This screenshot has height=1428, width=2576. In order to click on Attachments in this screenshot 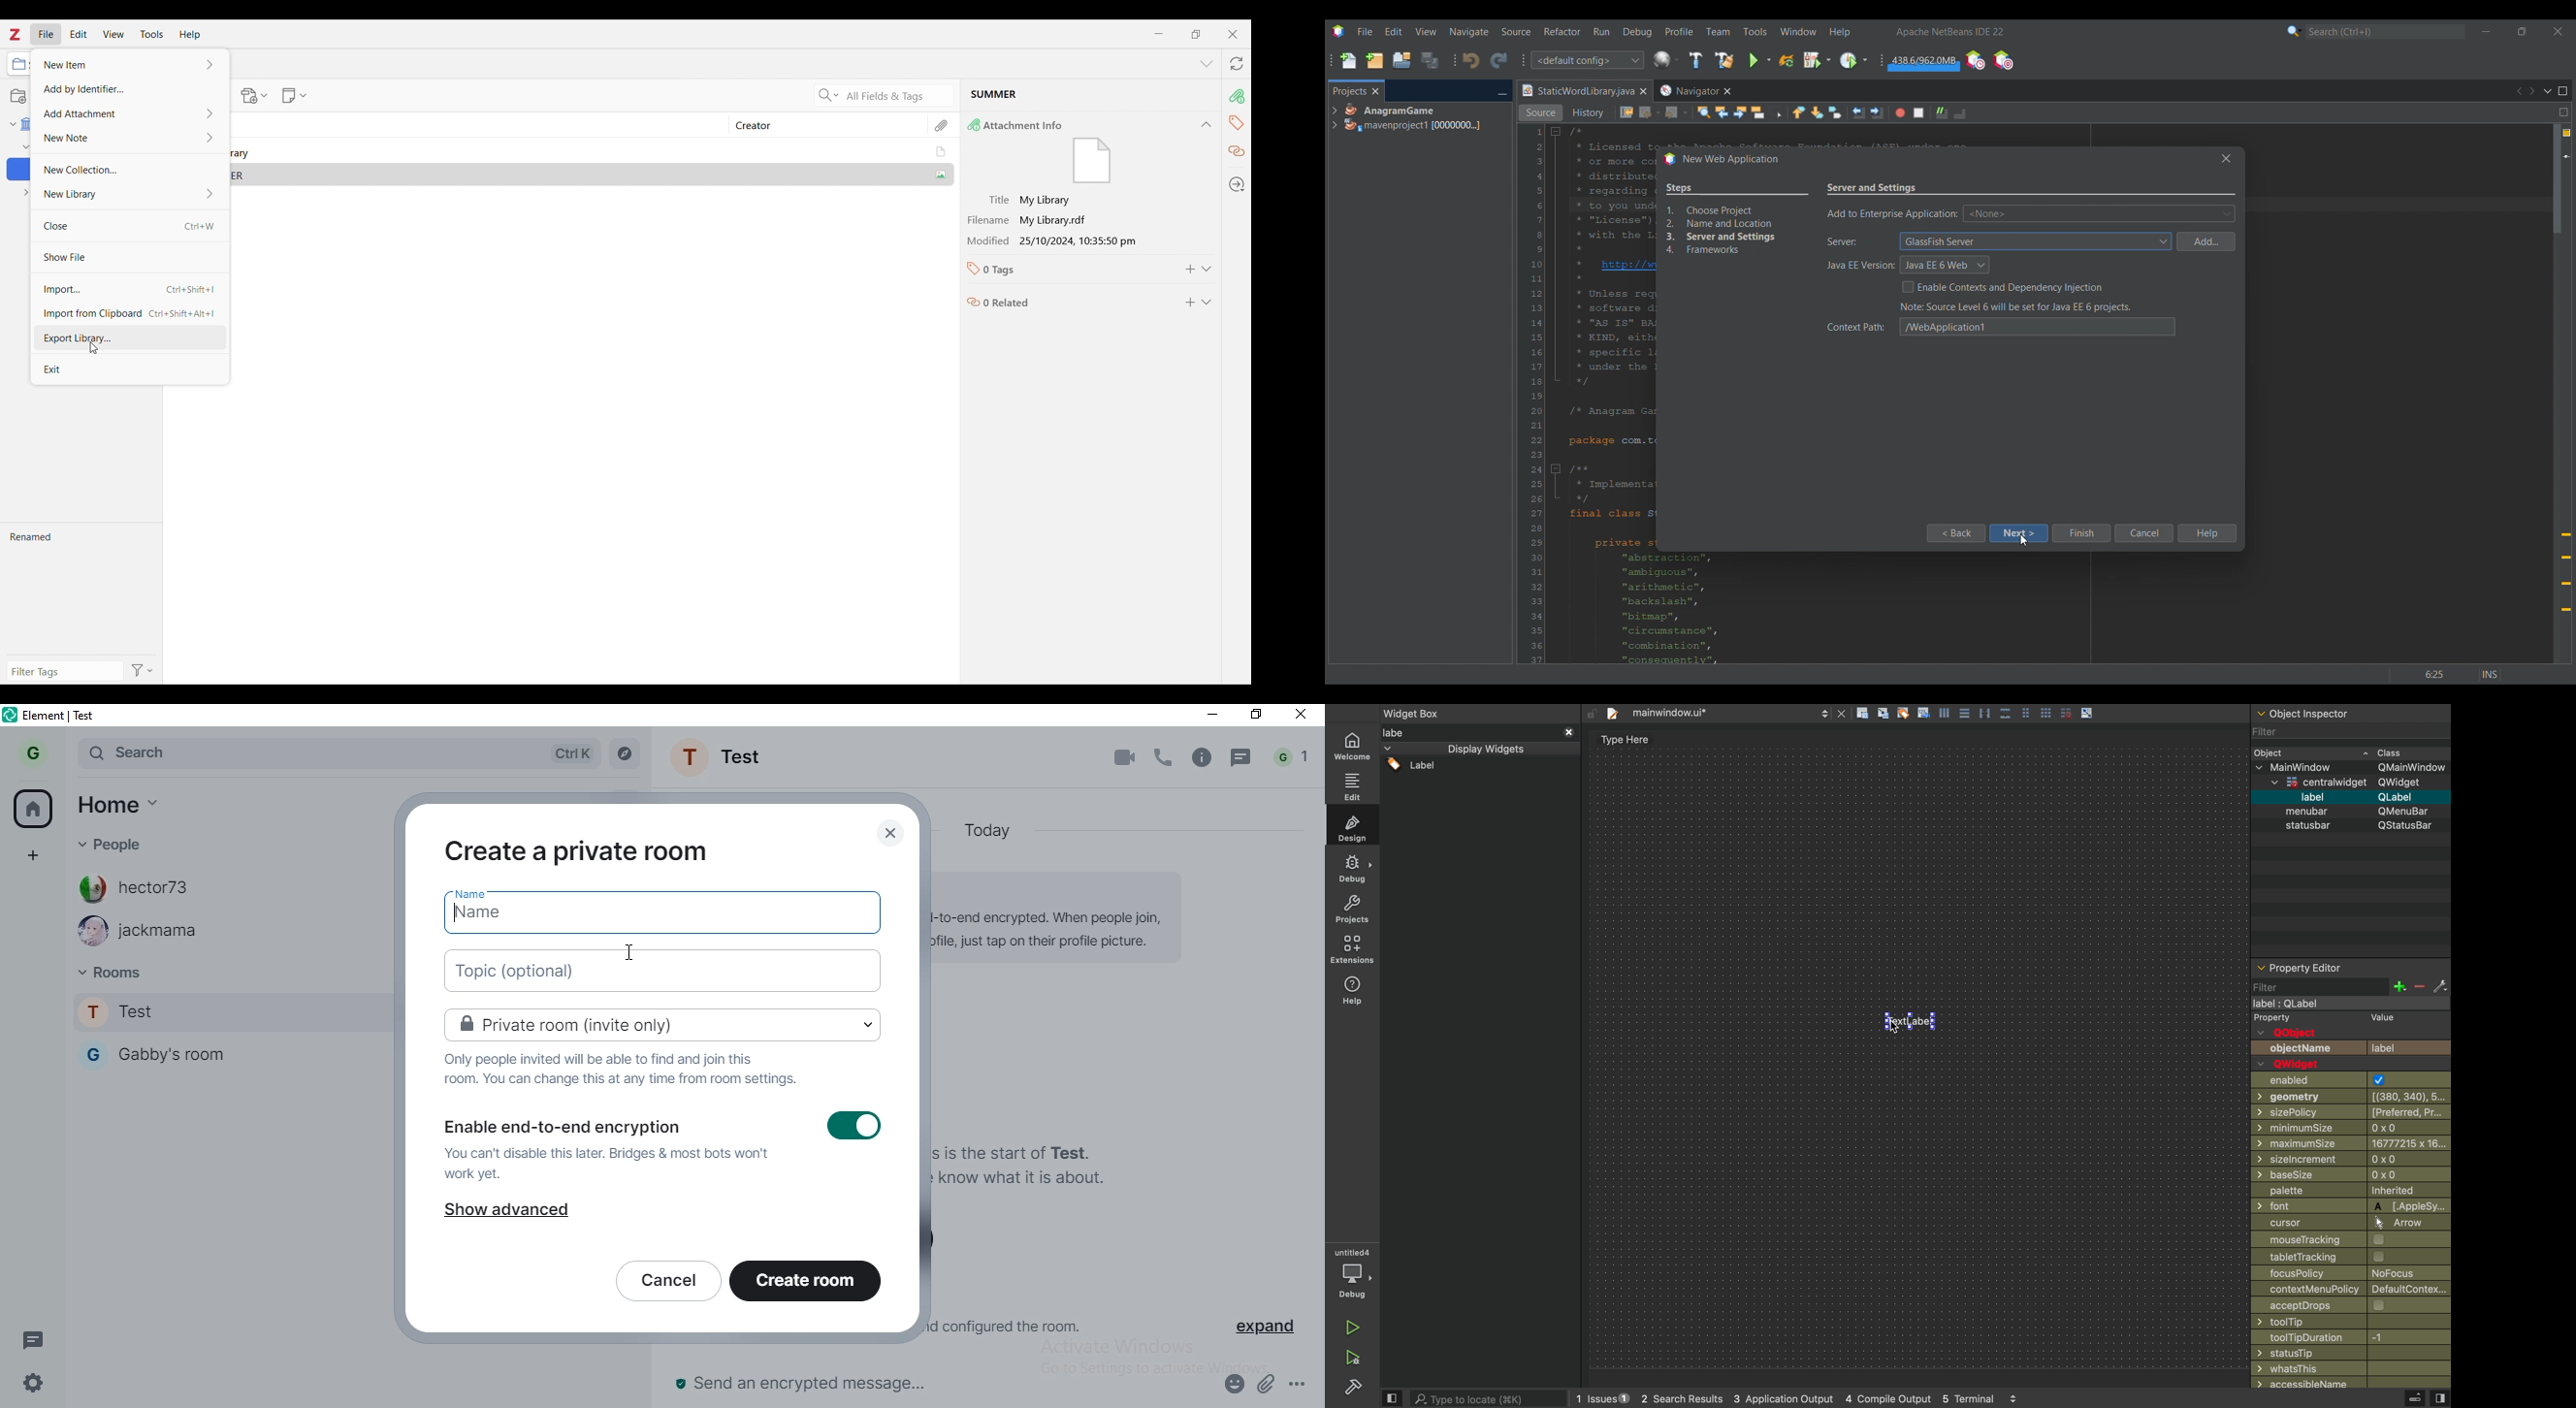, I will do `click(943, 126)`.